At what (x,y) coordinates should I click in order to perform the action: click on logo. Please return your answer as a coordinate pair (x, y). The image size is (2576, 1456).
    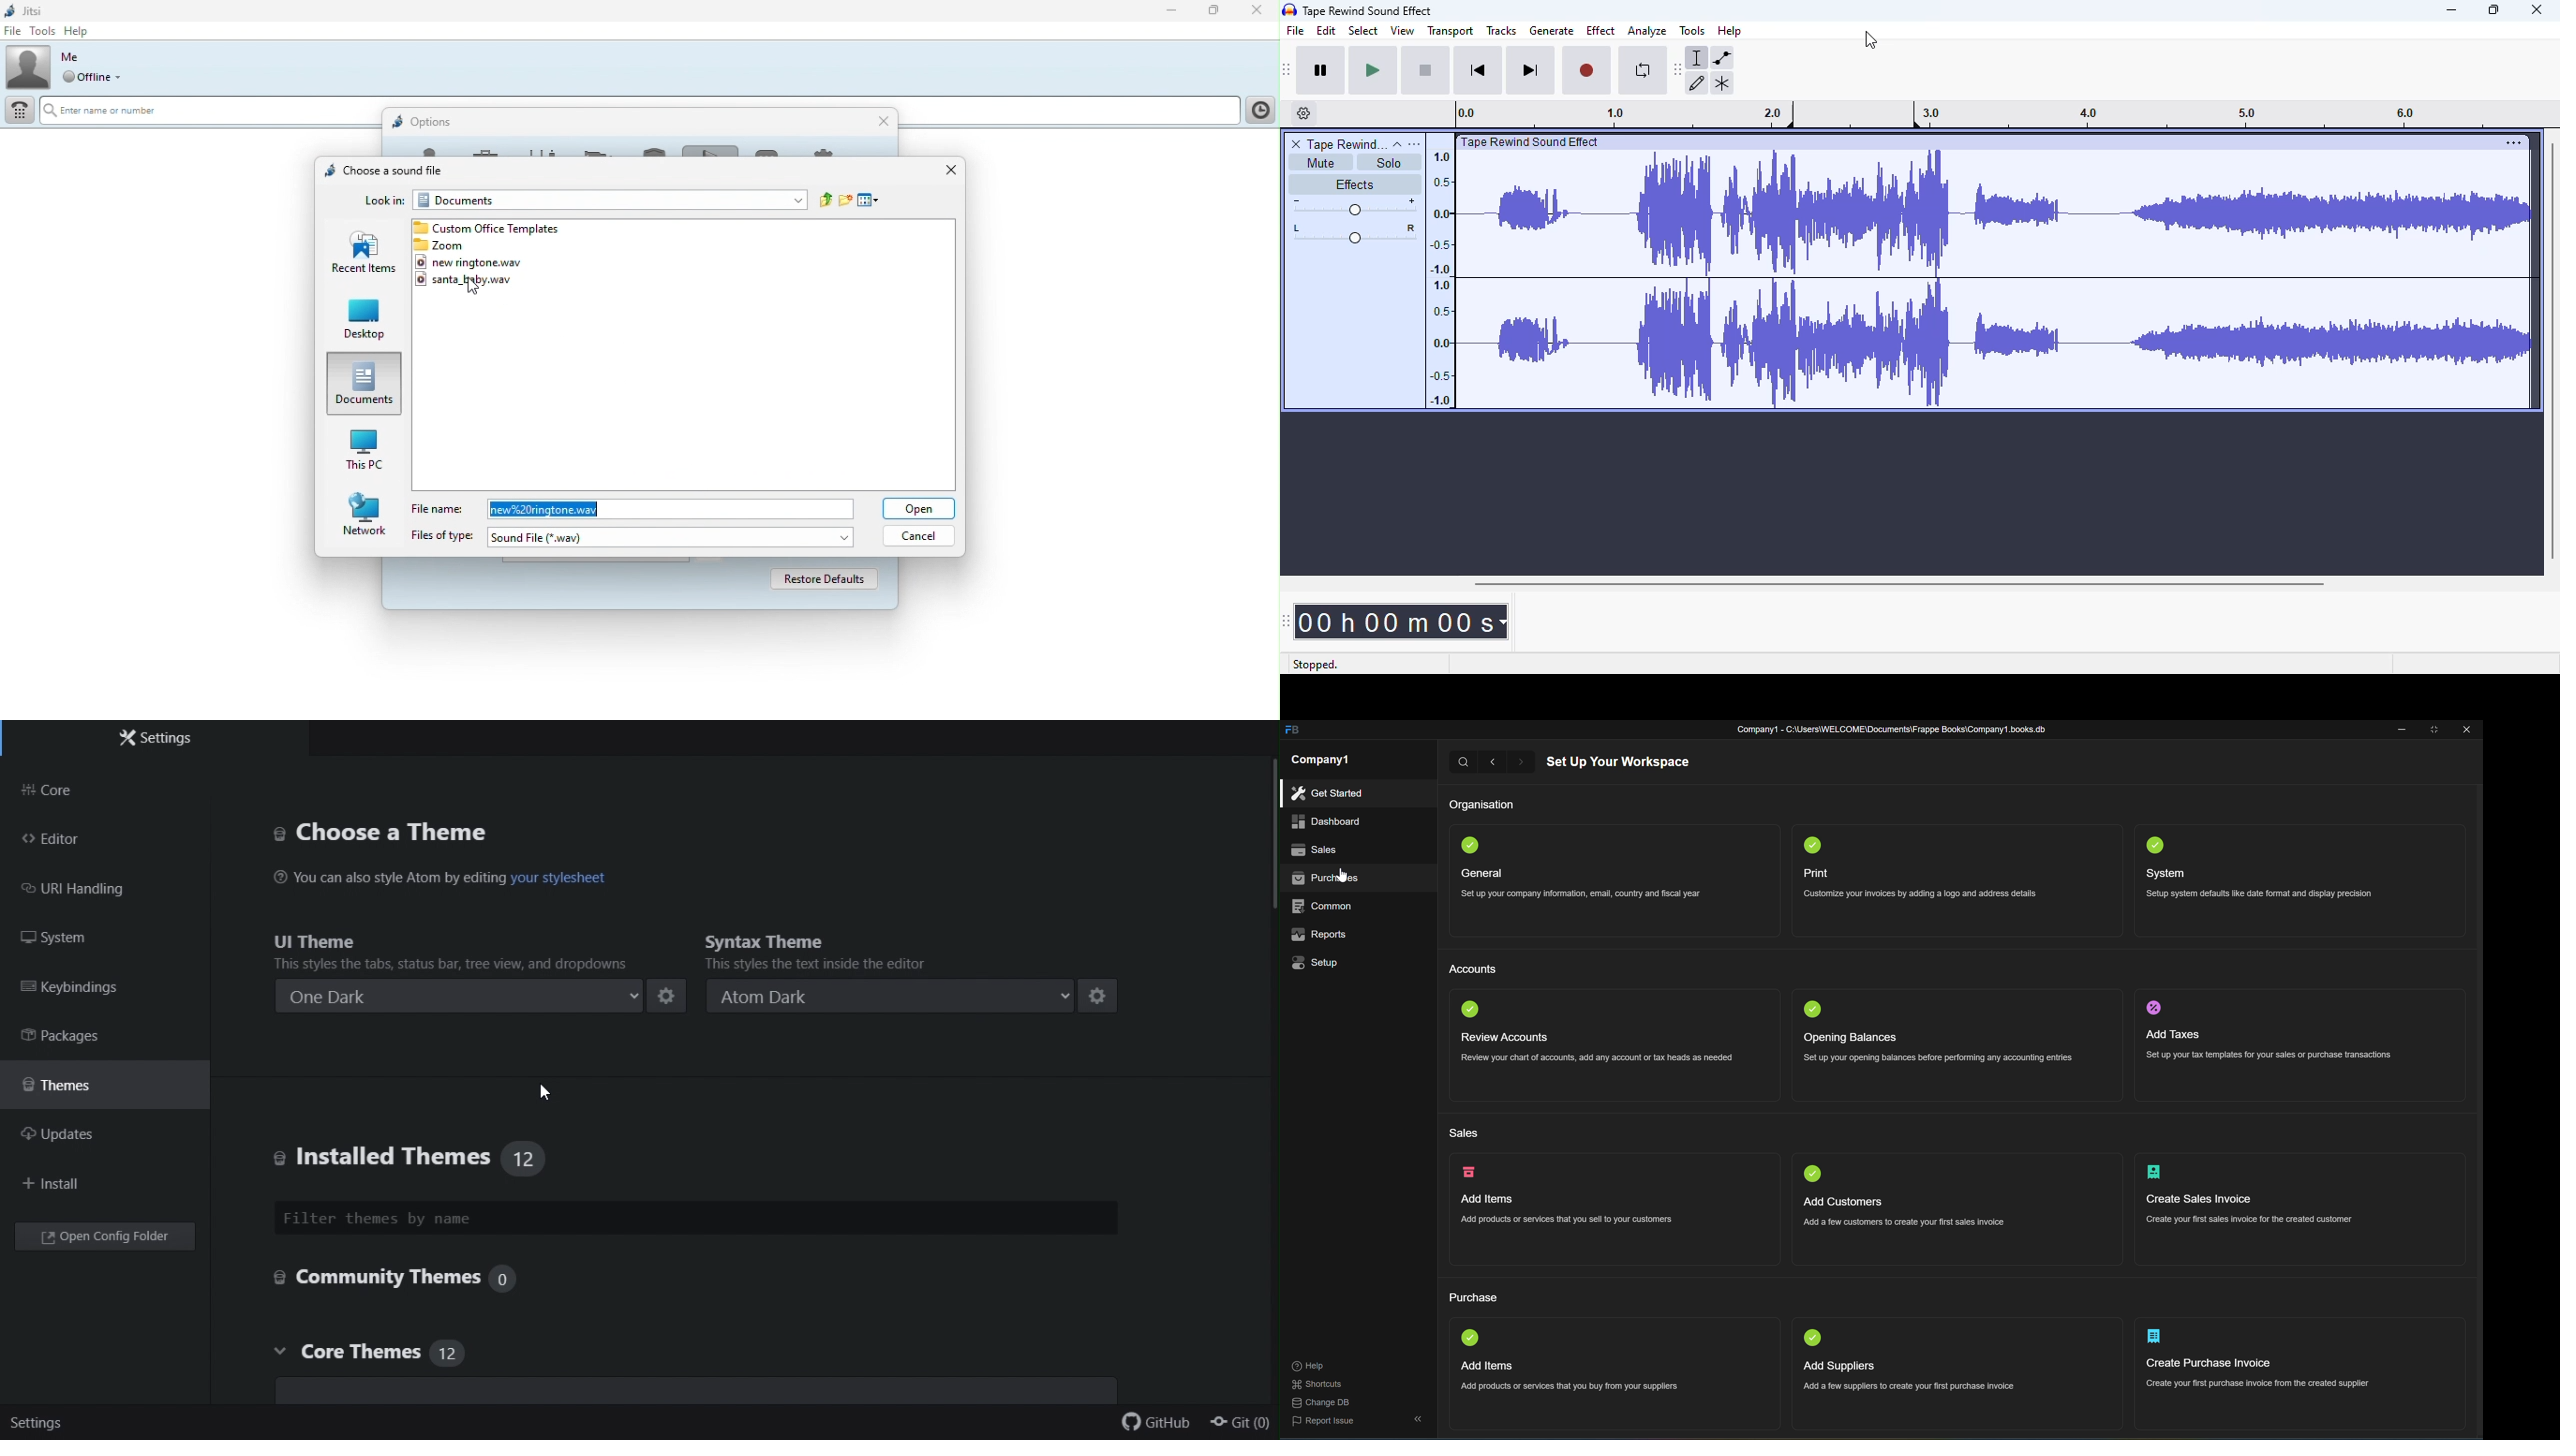
    Looking at the image, I should click on (1471, 1337).